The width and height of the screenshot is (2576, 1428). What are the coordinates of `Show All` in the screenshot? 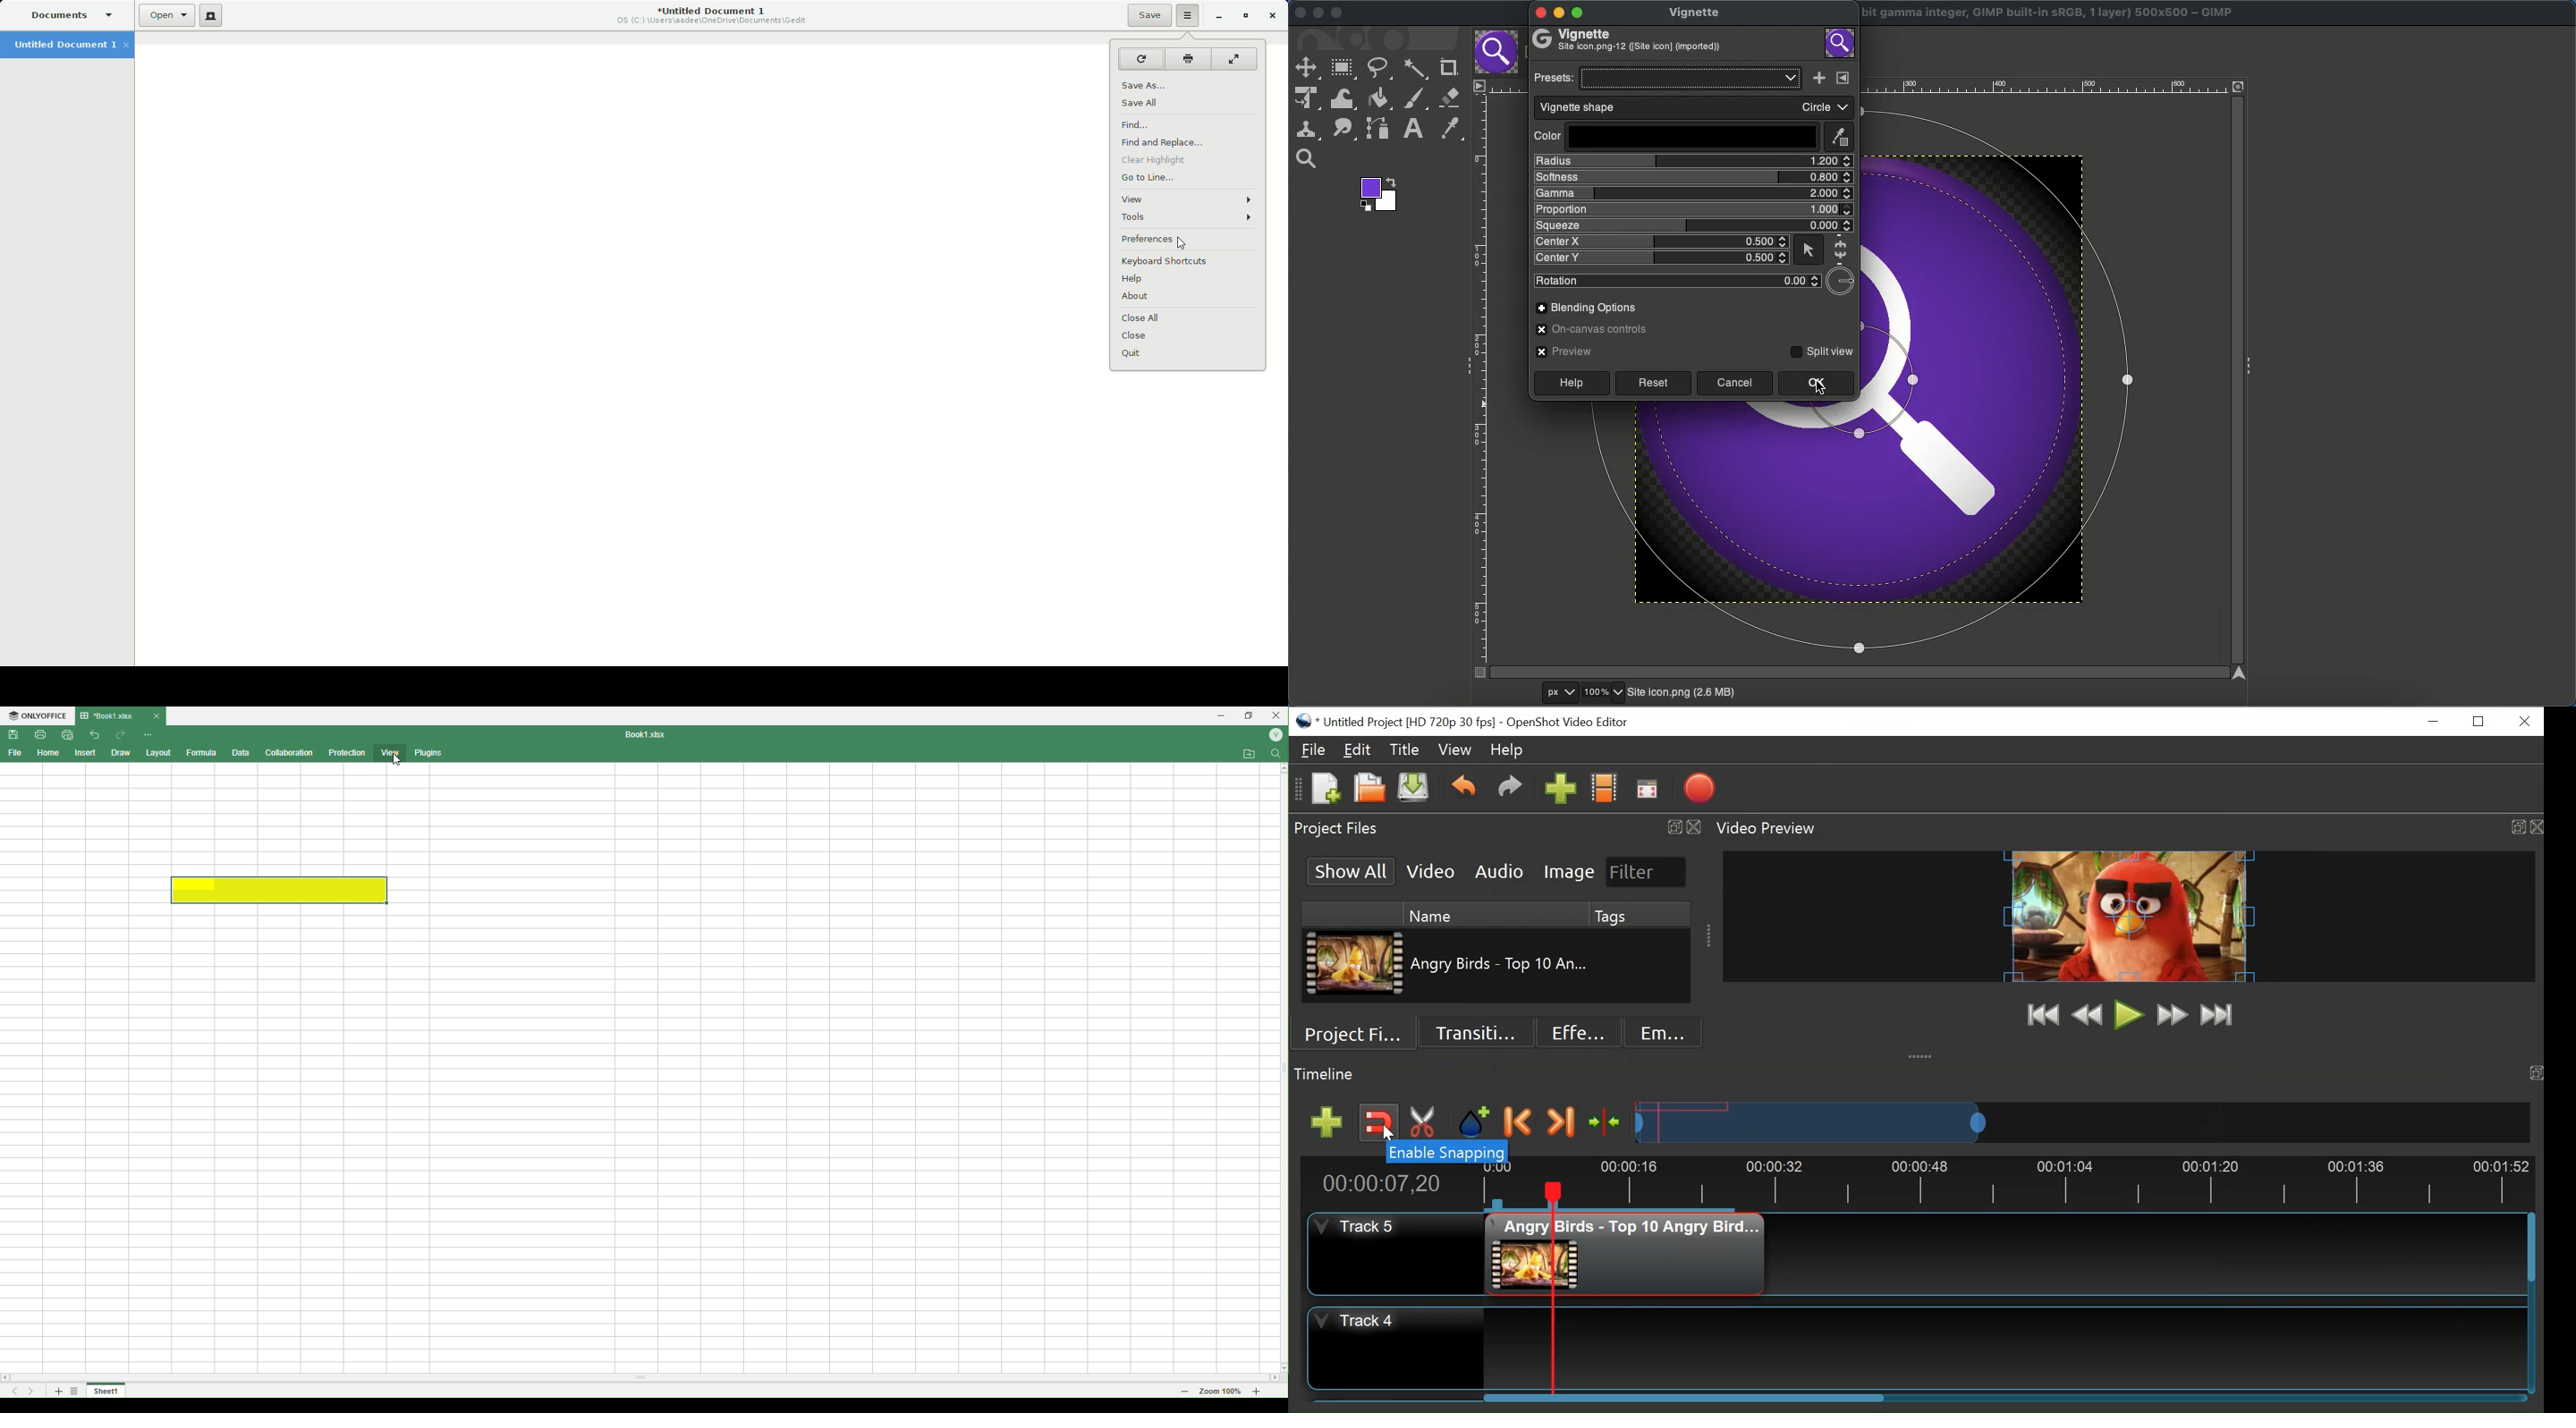 It's located at (1351, 871).